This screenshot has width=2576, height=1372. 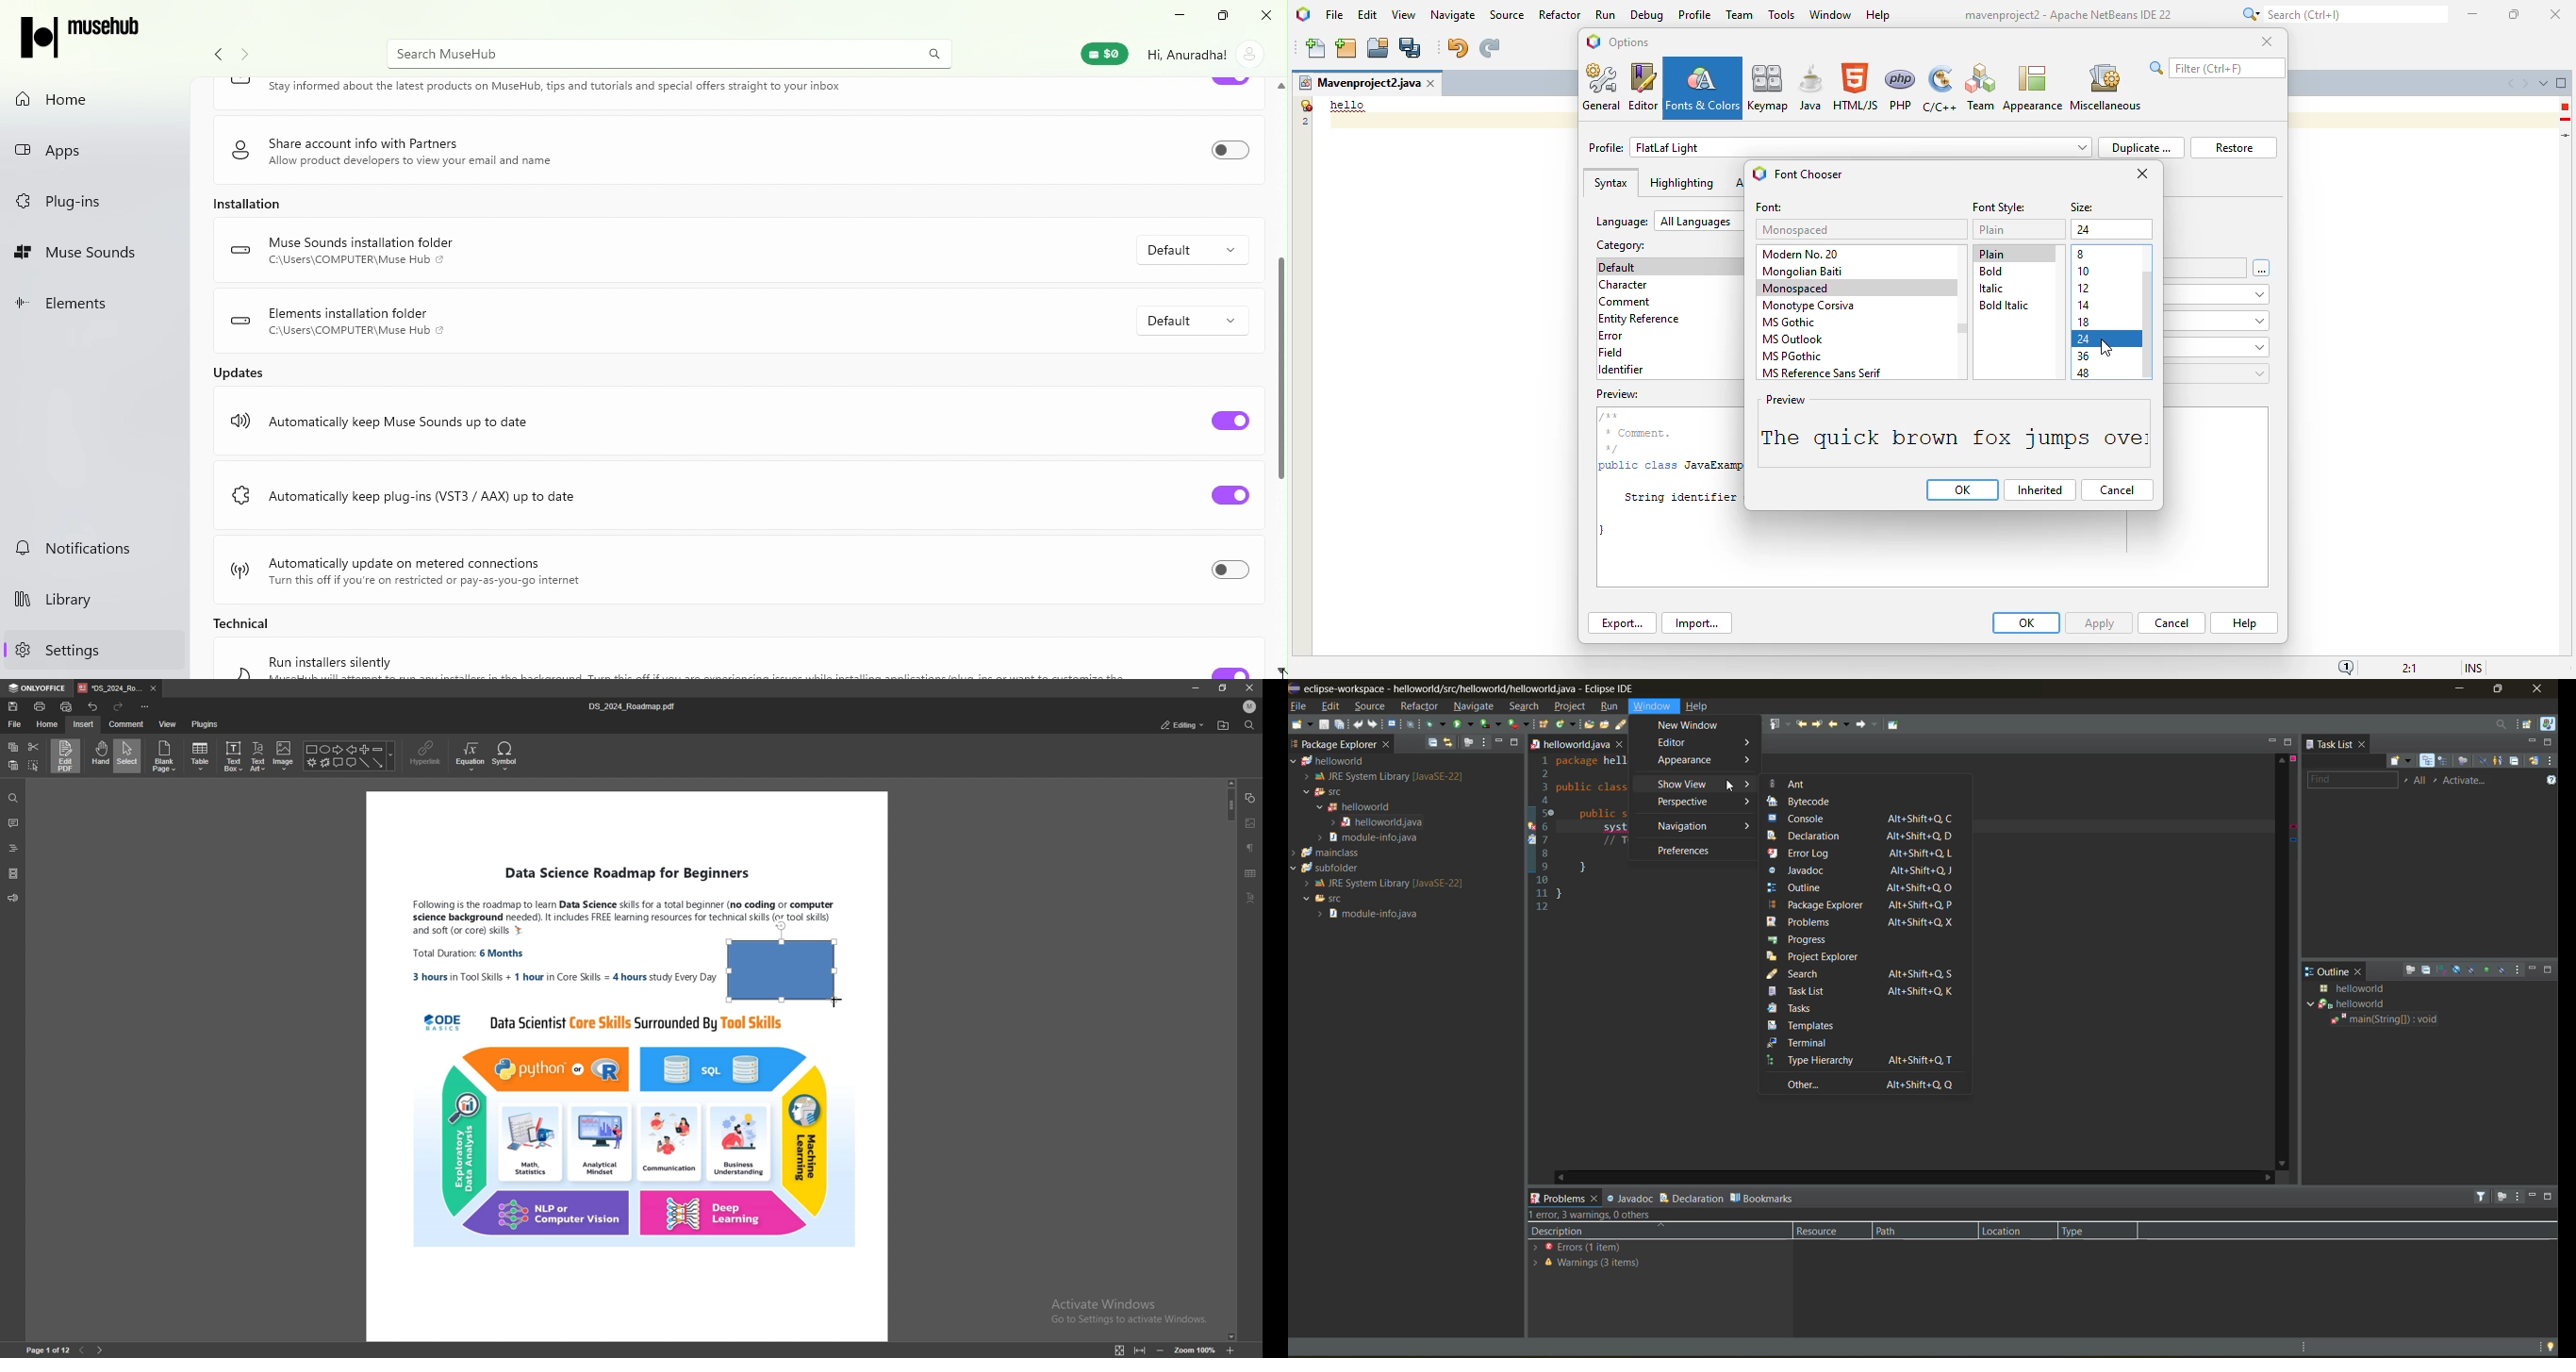 I want to click on view menu, so click(x=1486, y=741).